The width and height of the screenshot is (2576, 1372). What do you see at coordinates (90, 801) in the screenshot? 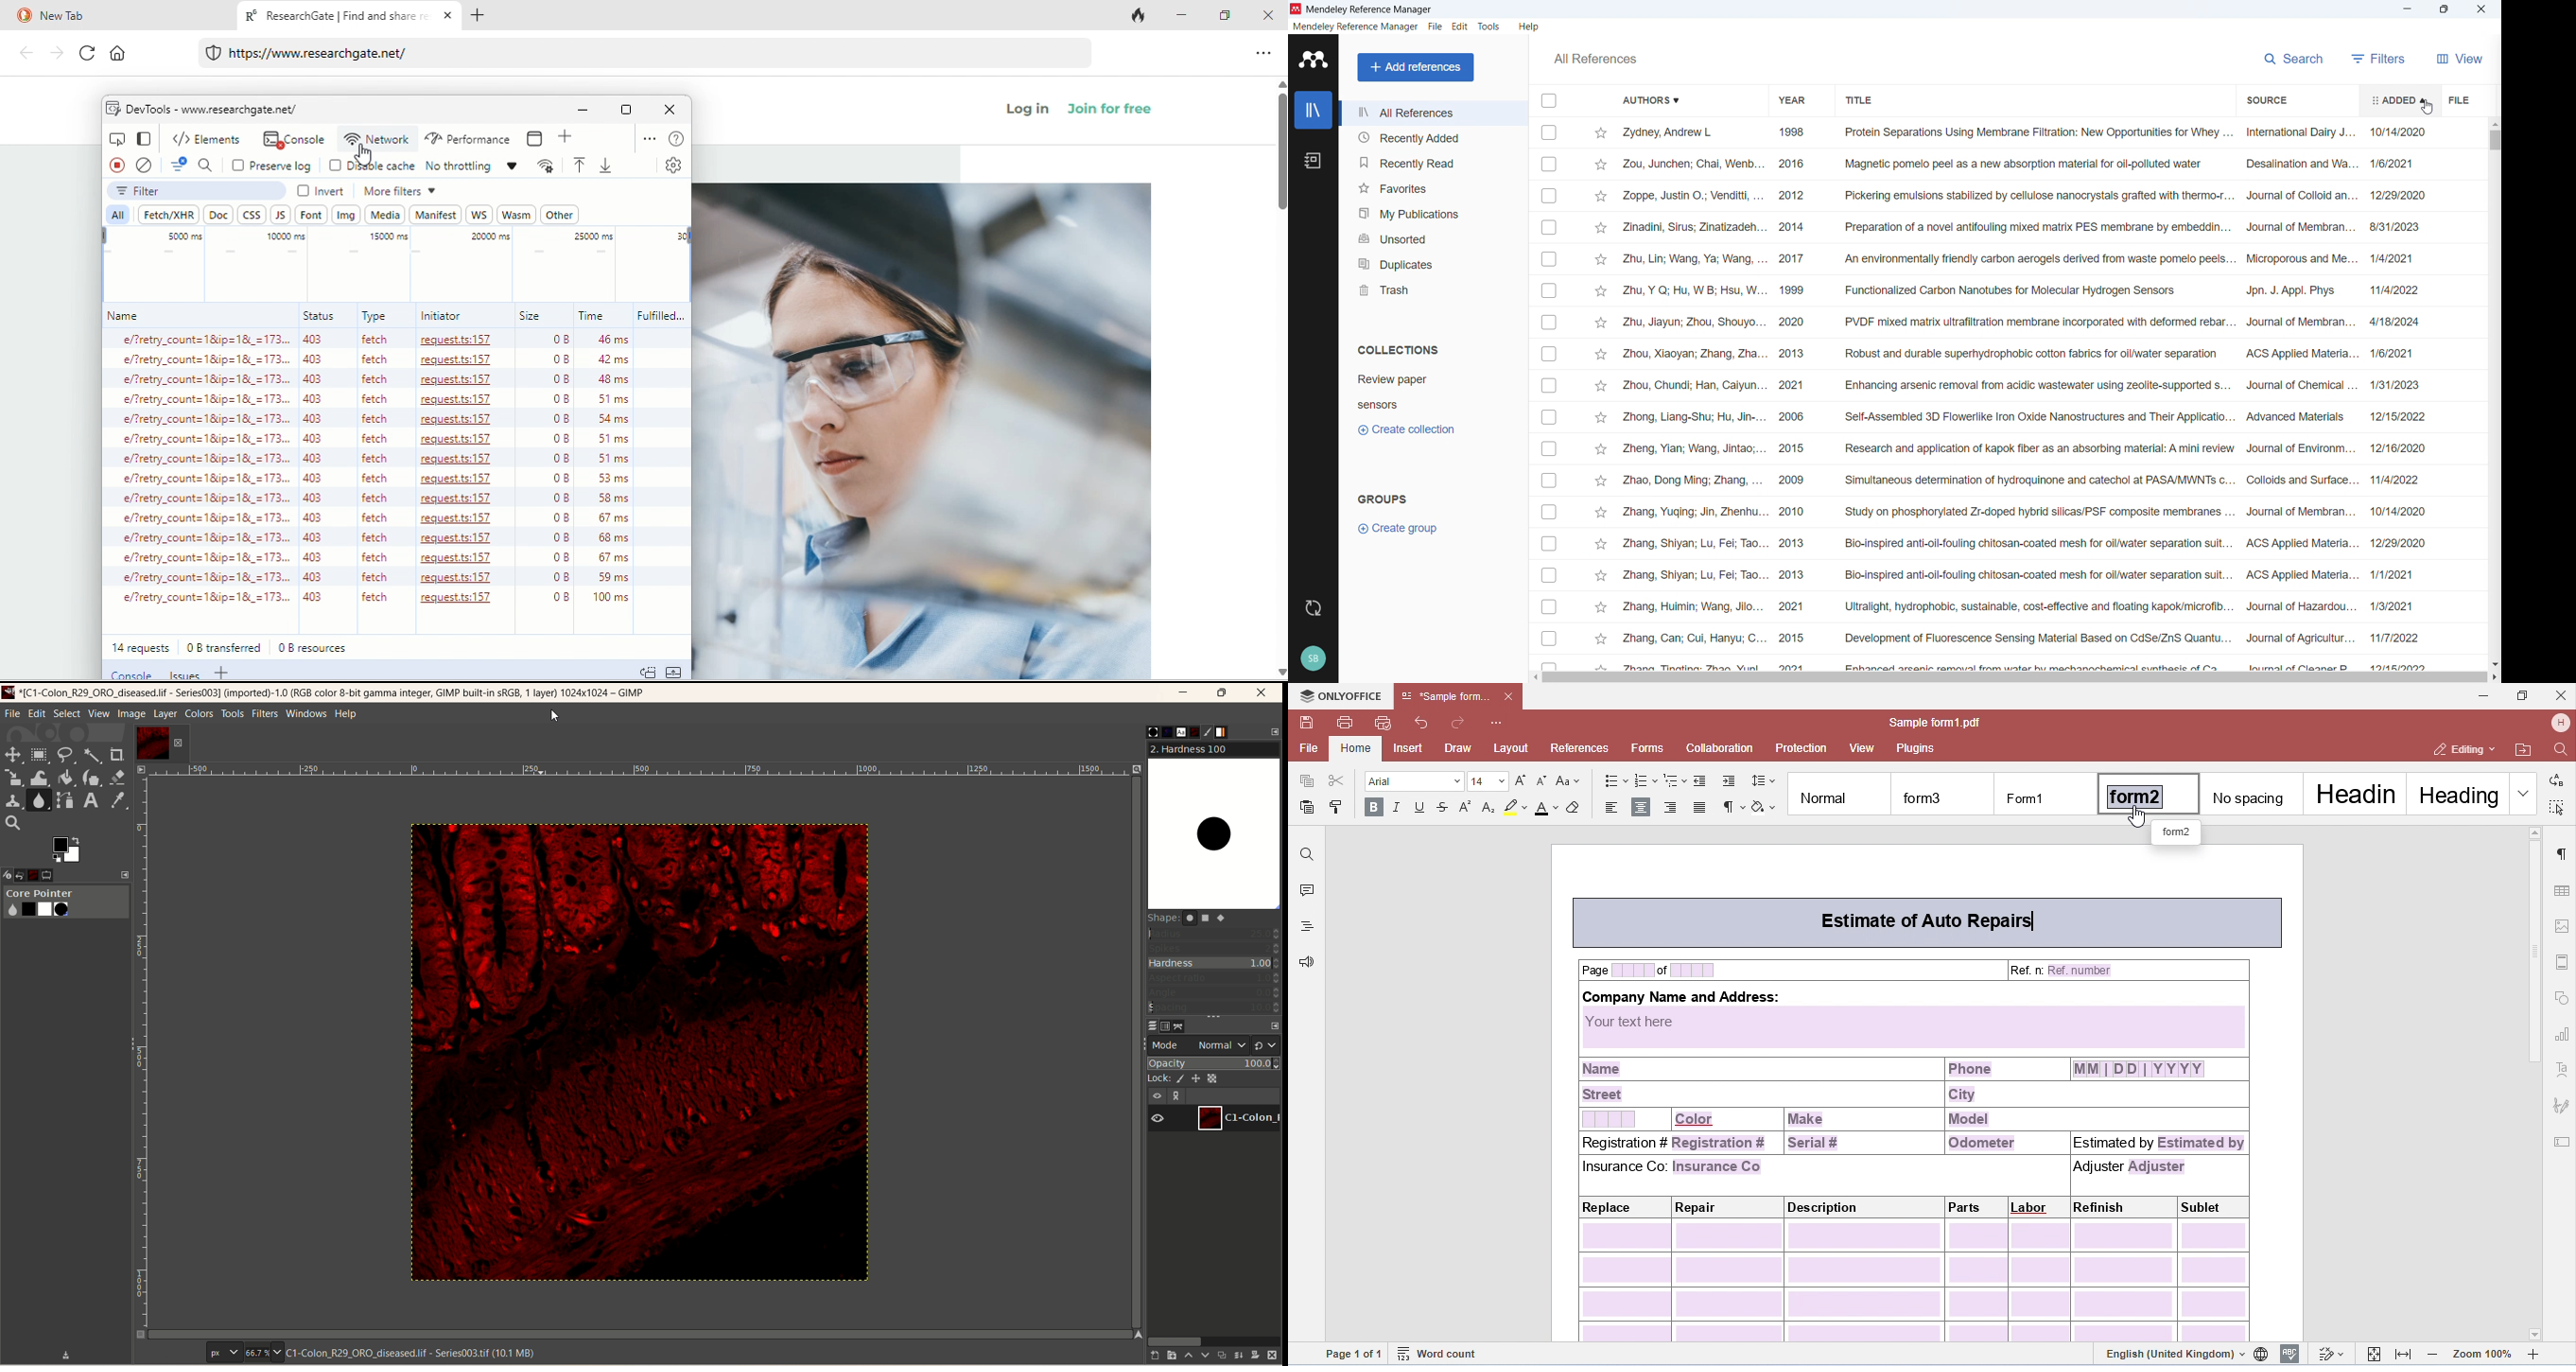
I see `text tool` at bounding box center [90, 801].